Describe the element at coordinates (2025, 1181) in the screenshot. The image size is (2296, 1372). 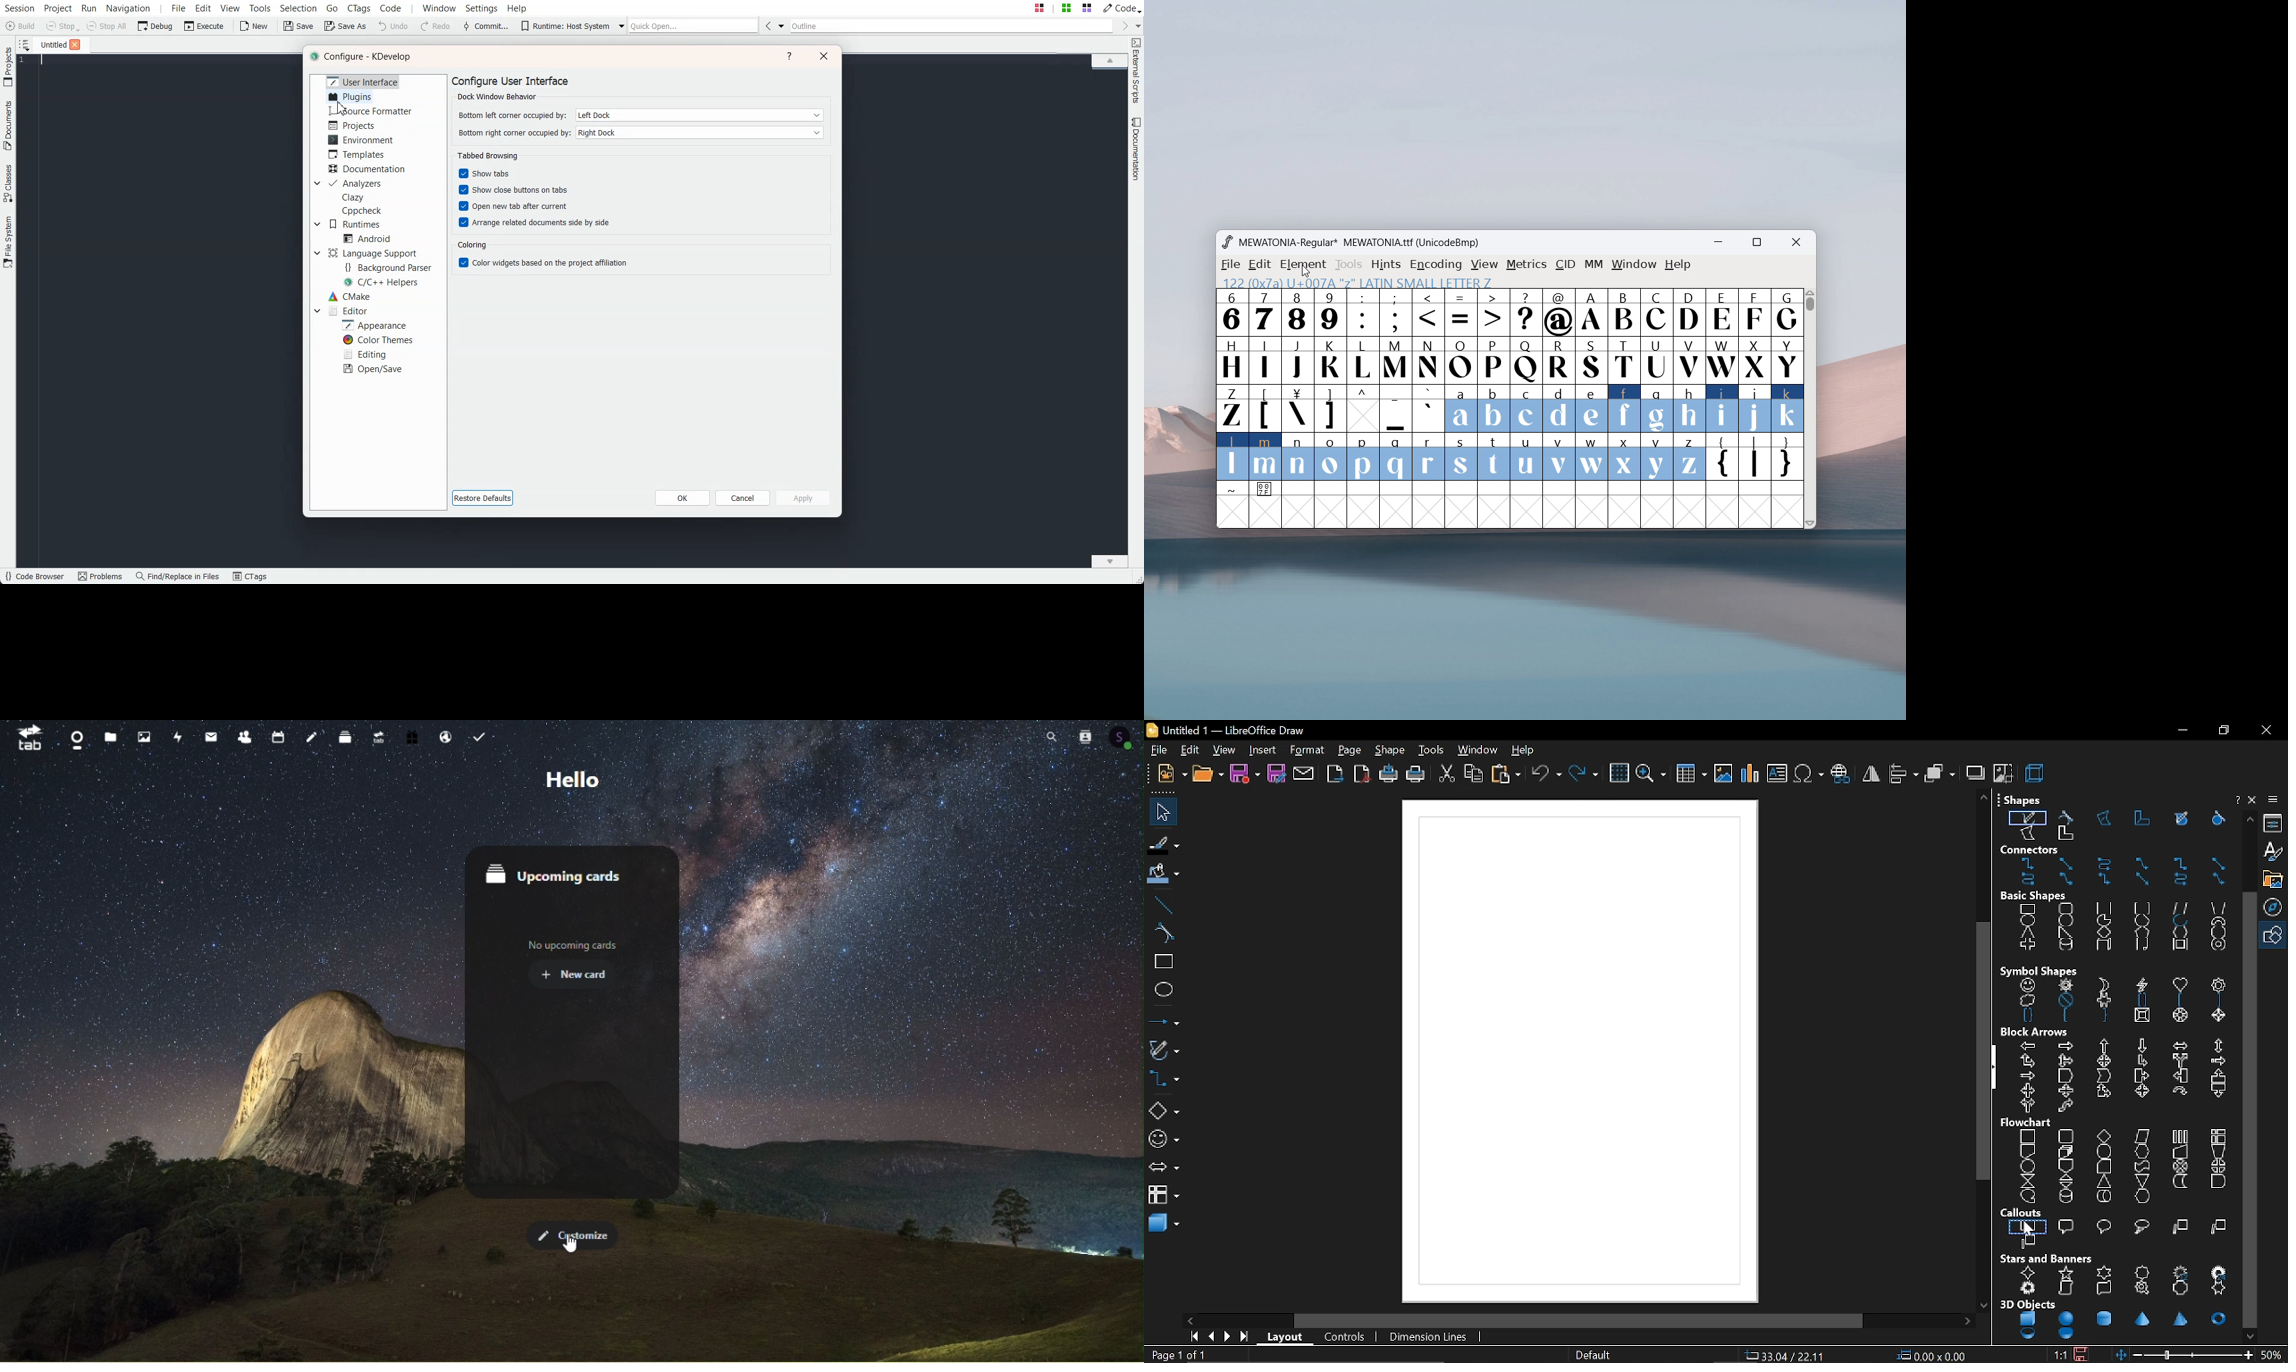
I see `collate` at that location.